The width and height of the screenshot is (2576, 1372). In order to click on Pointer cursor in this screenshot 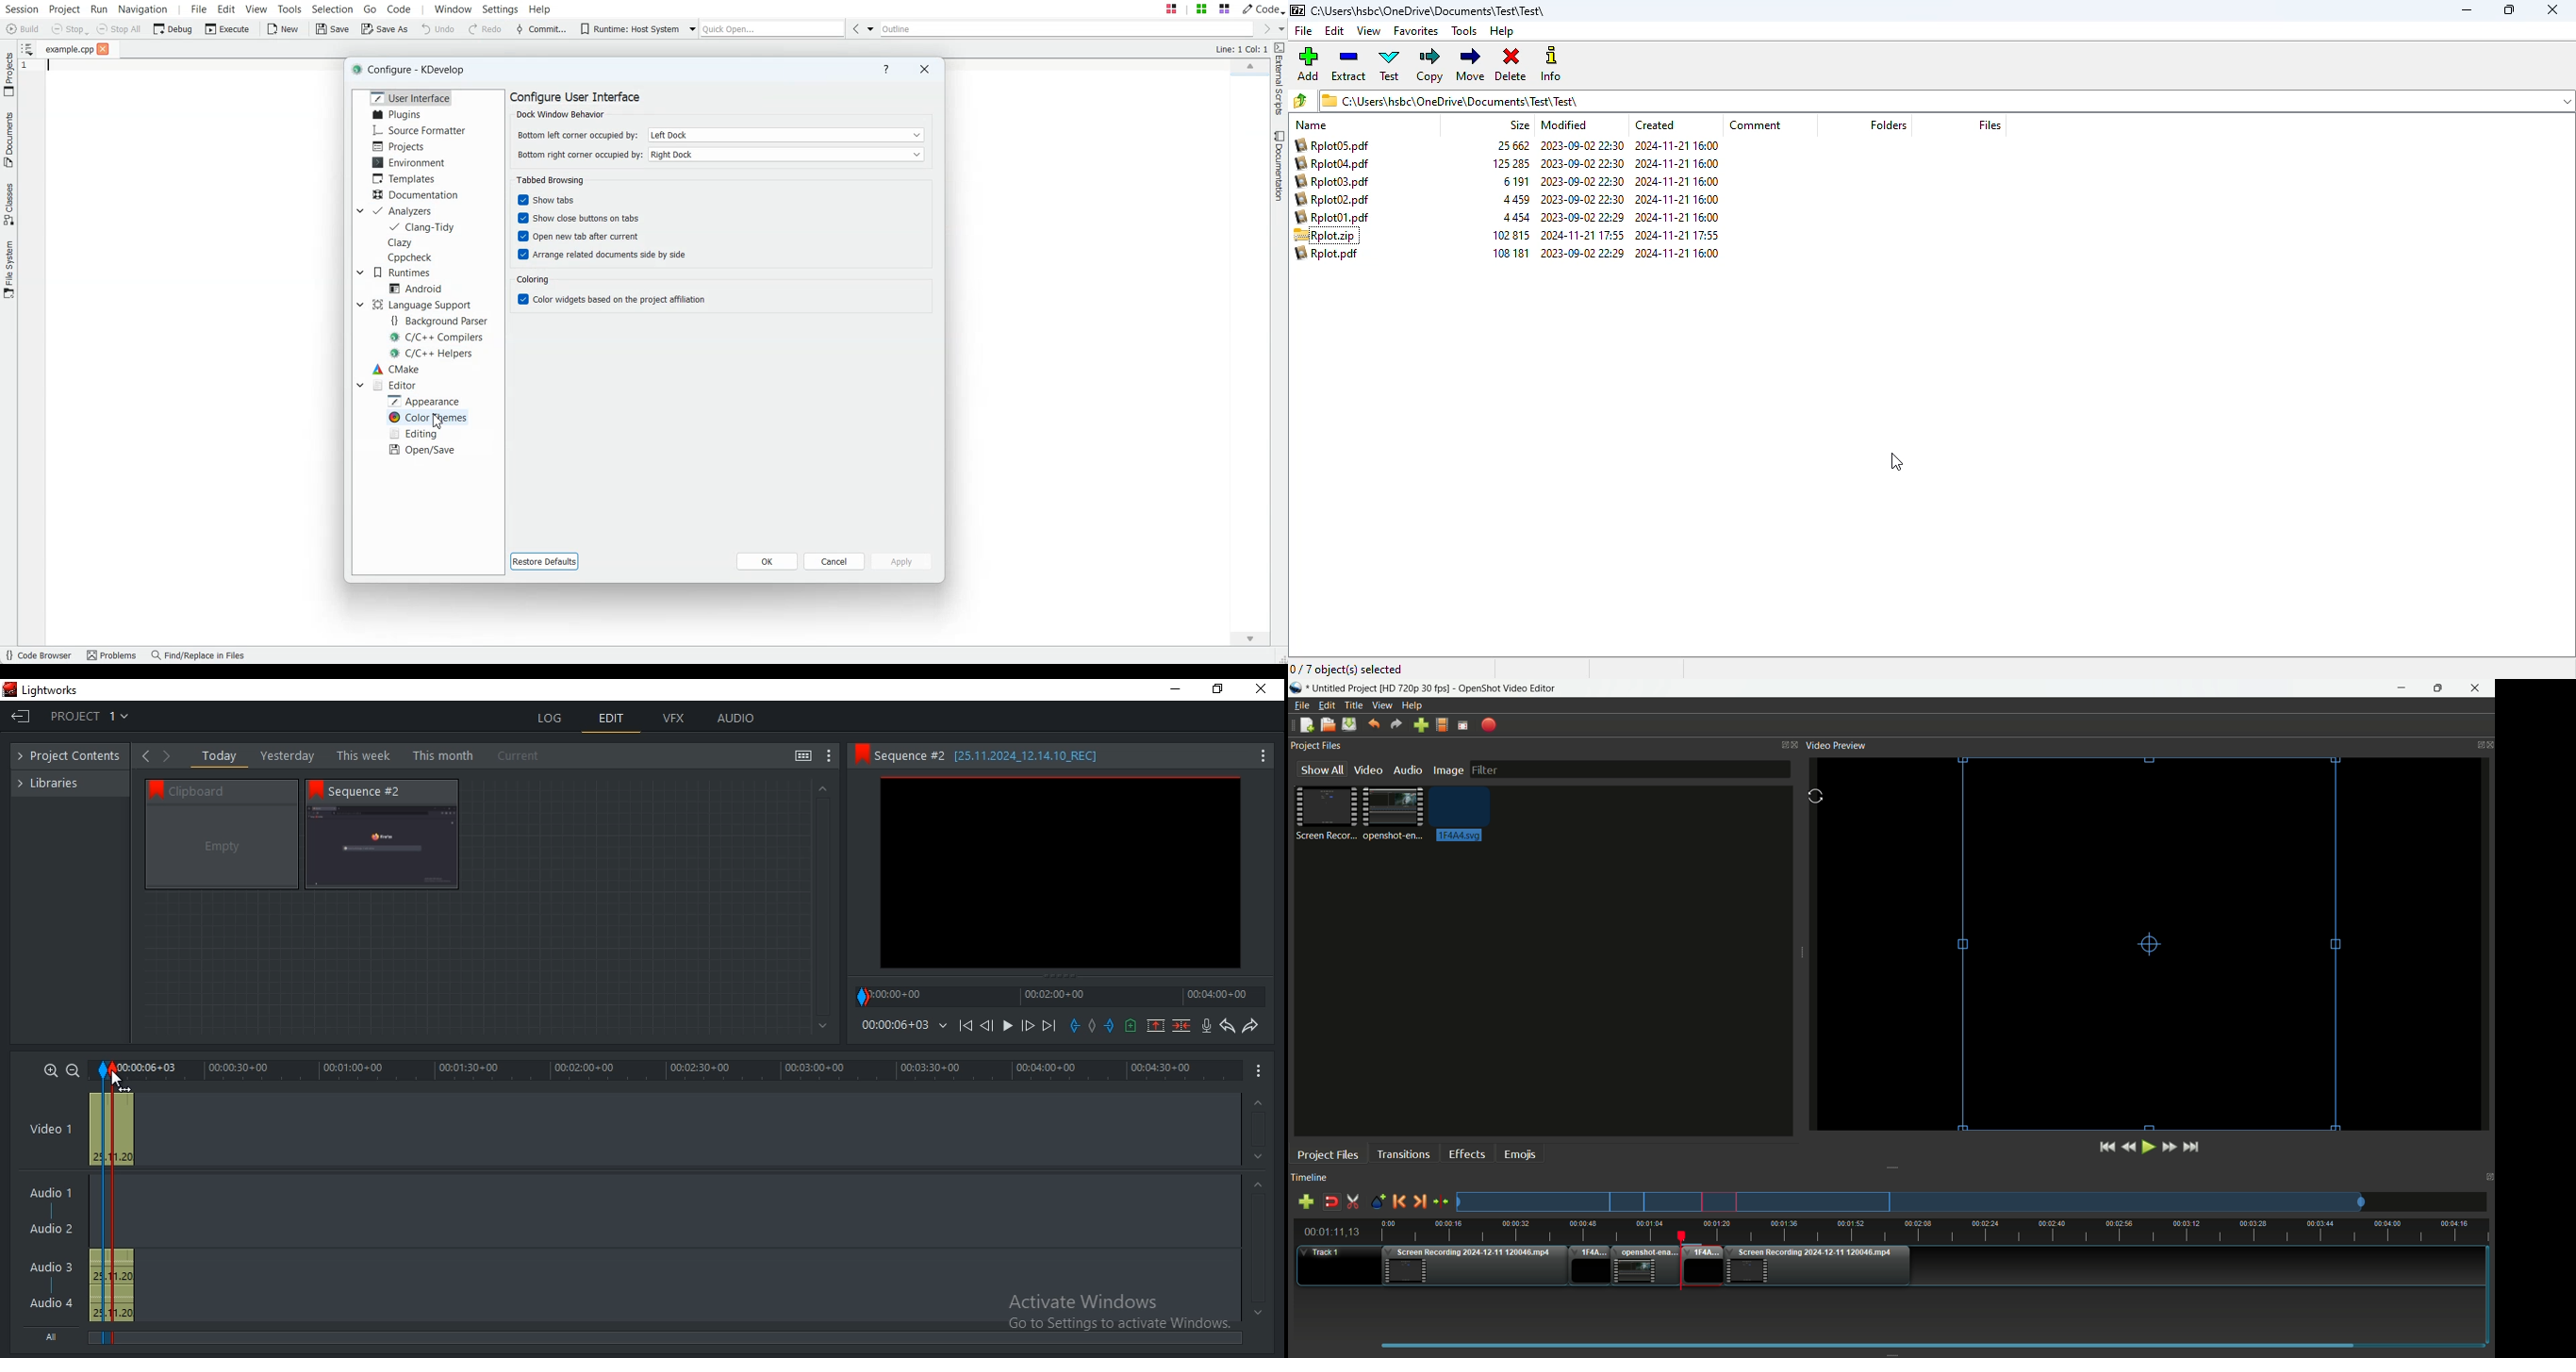, I will do `click(113, 1075)`.